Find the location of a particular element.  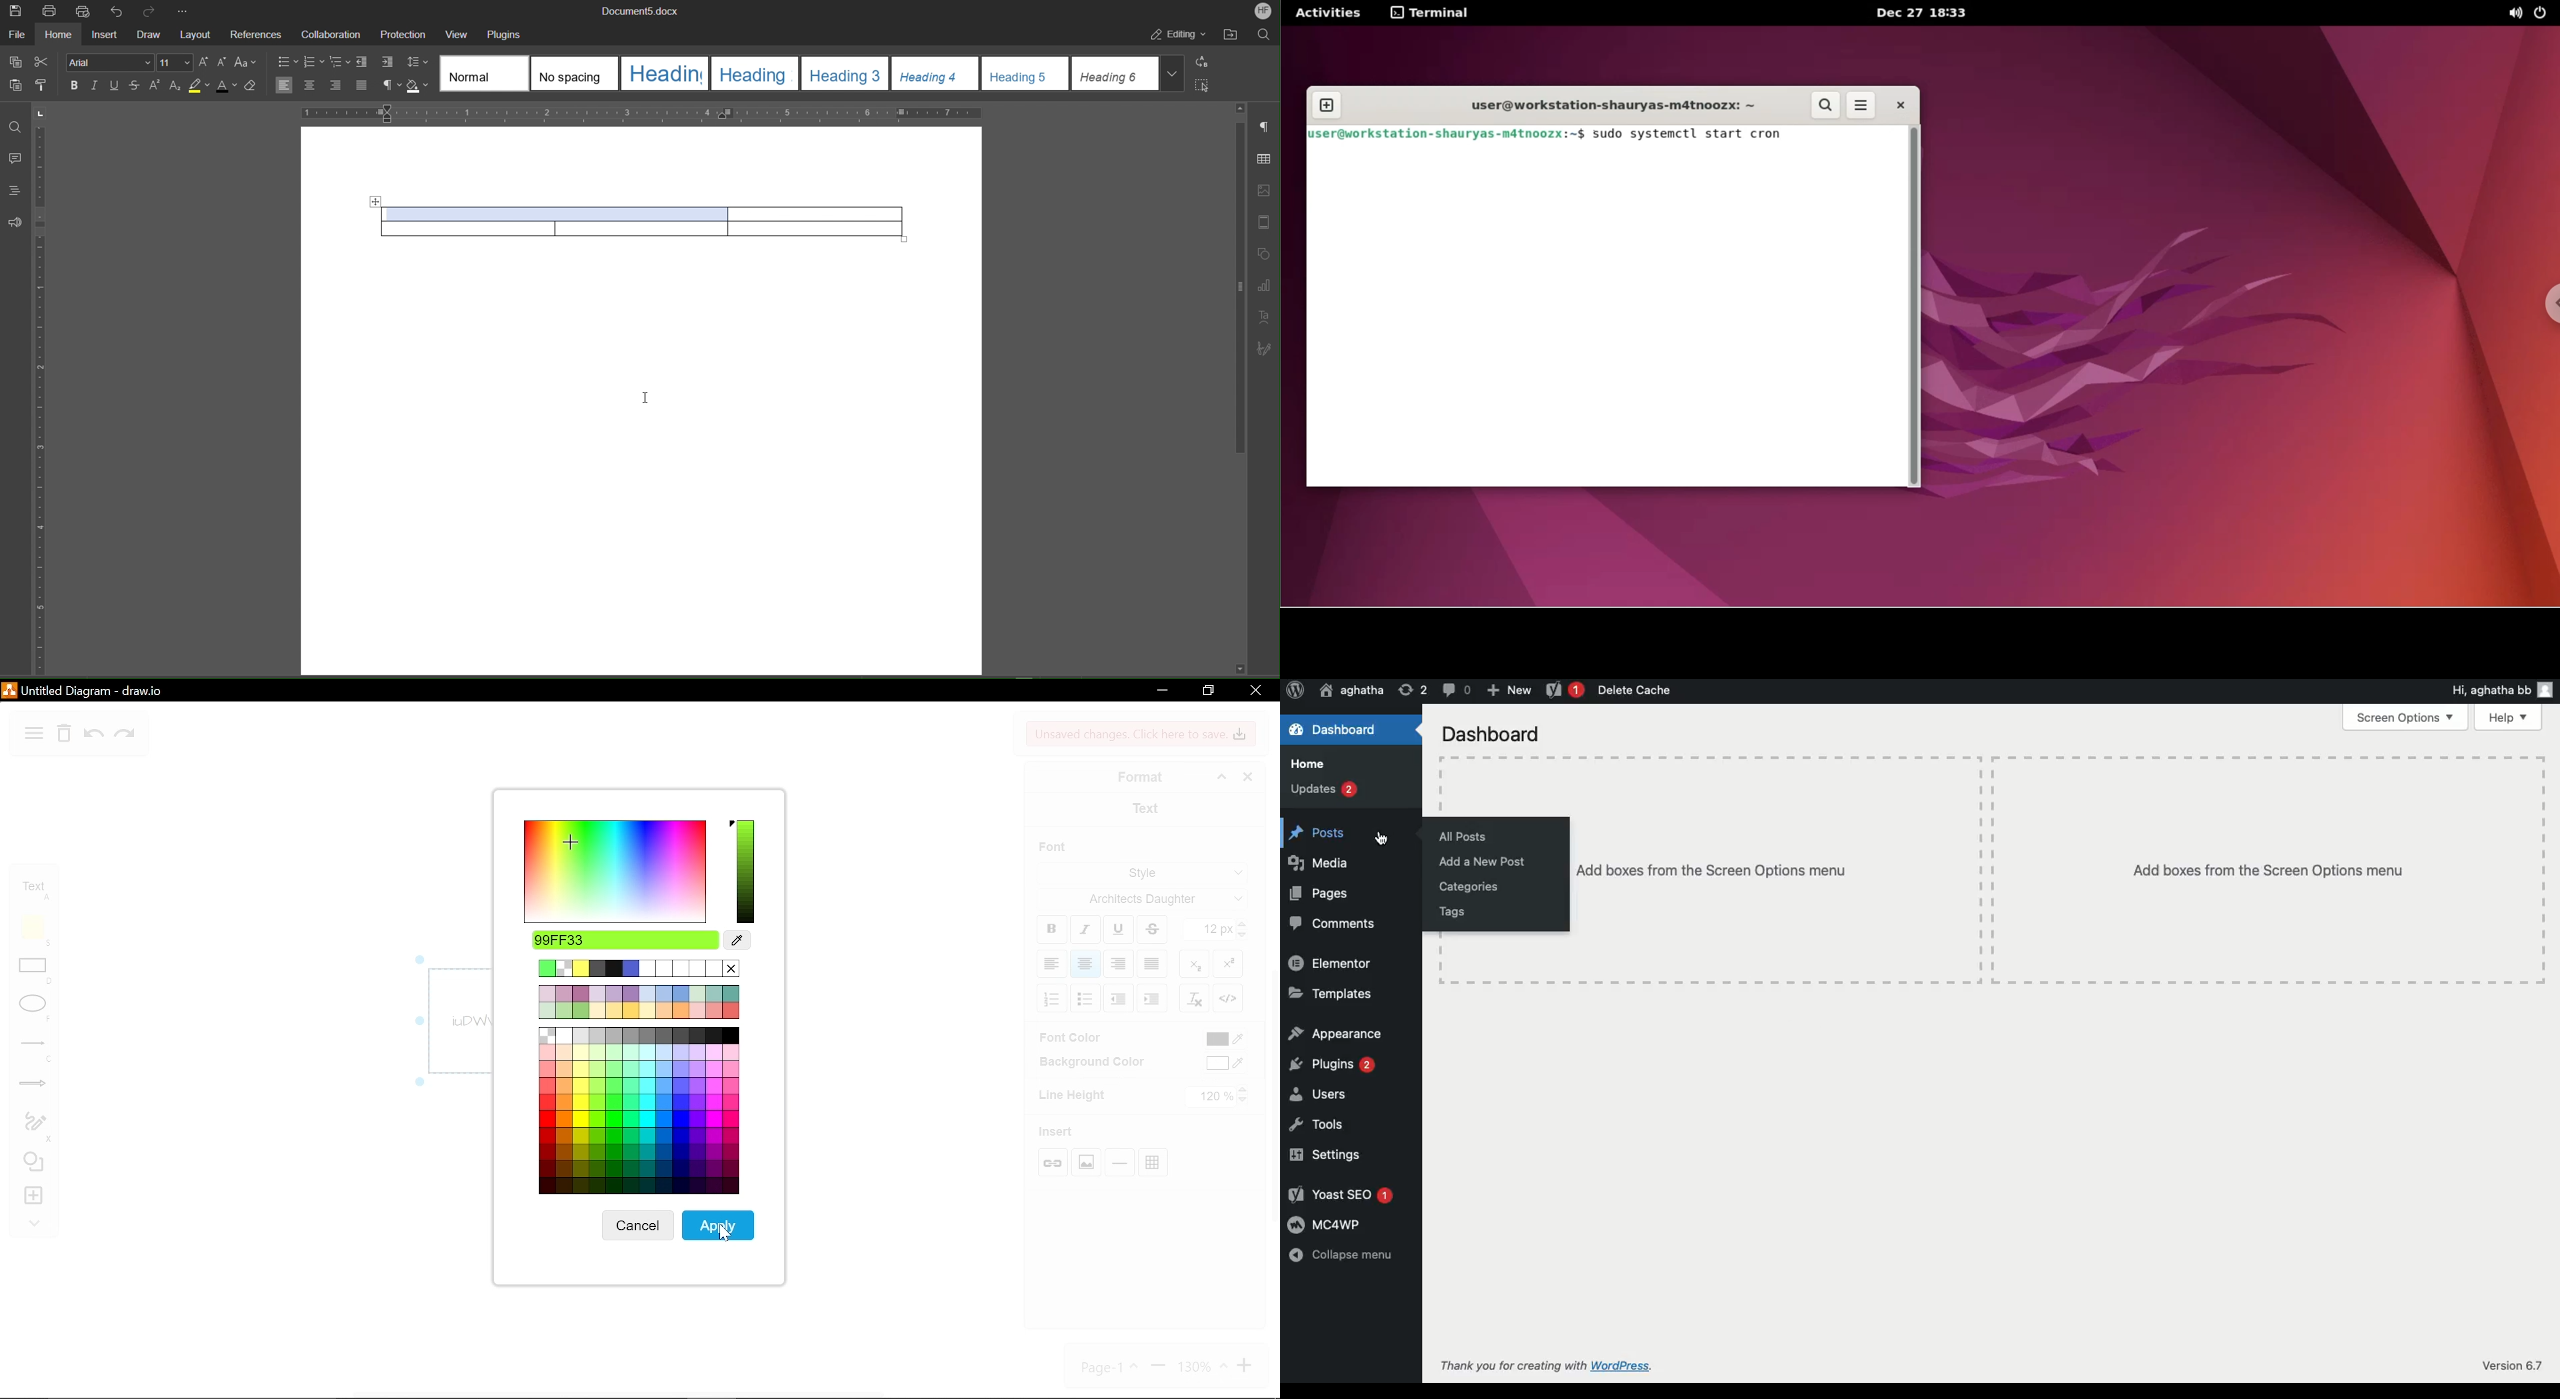

Tags is located at coordinates (1452, 913).